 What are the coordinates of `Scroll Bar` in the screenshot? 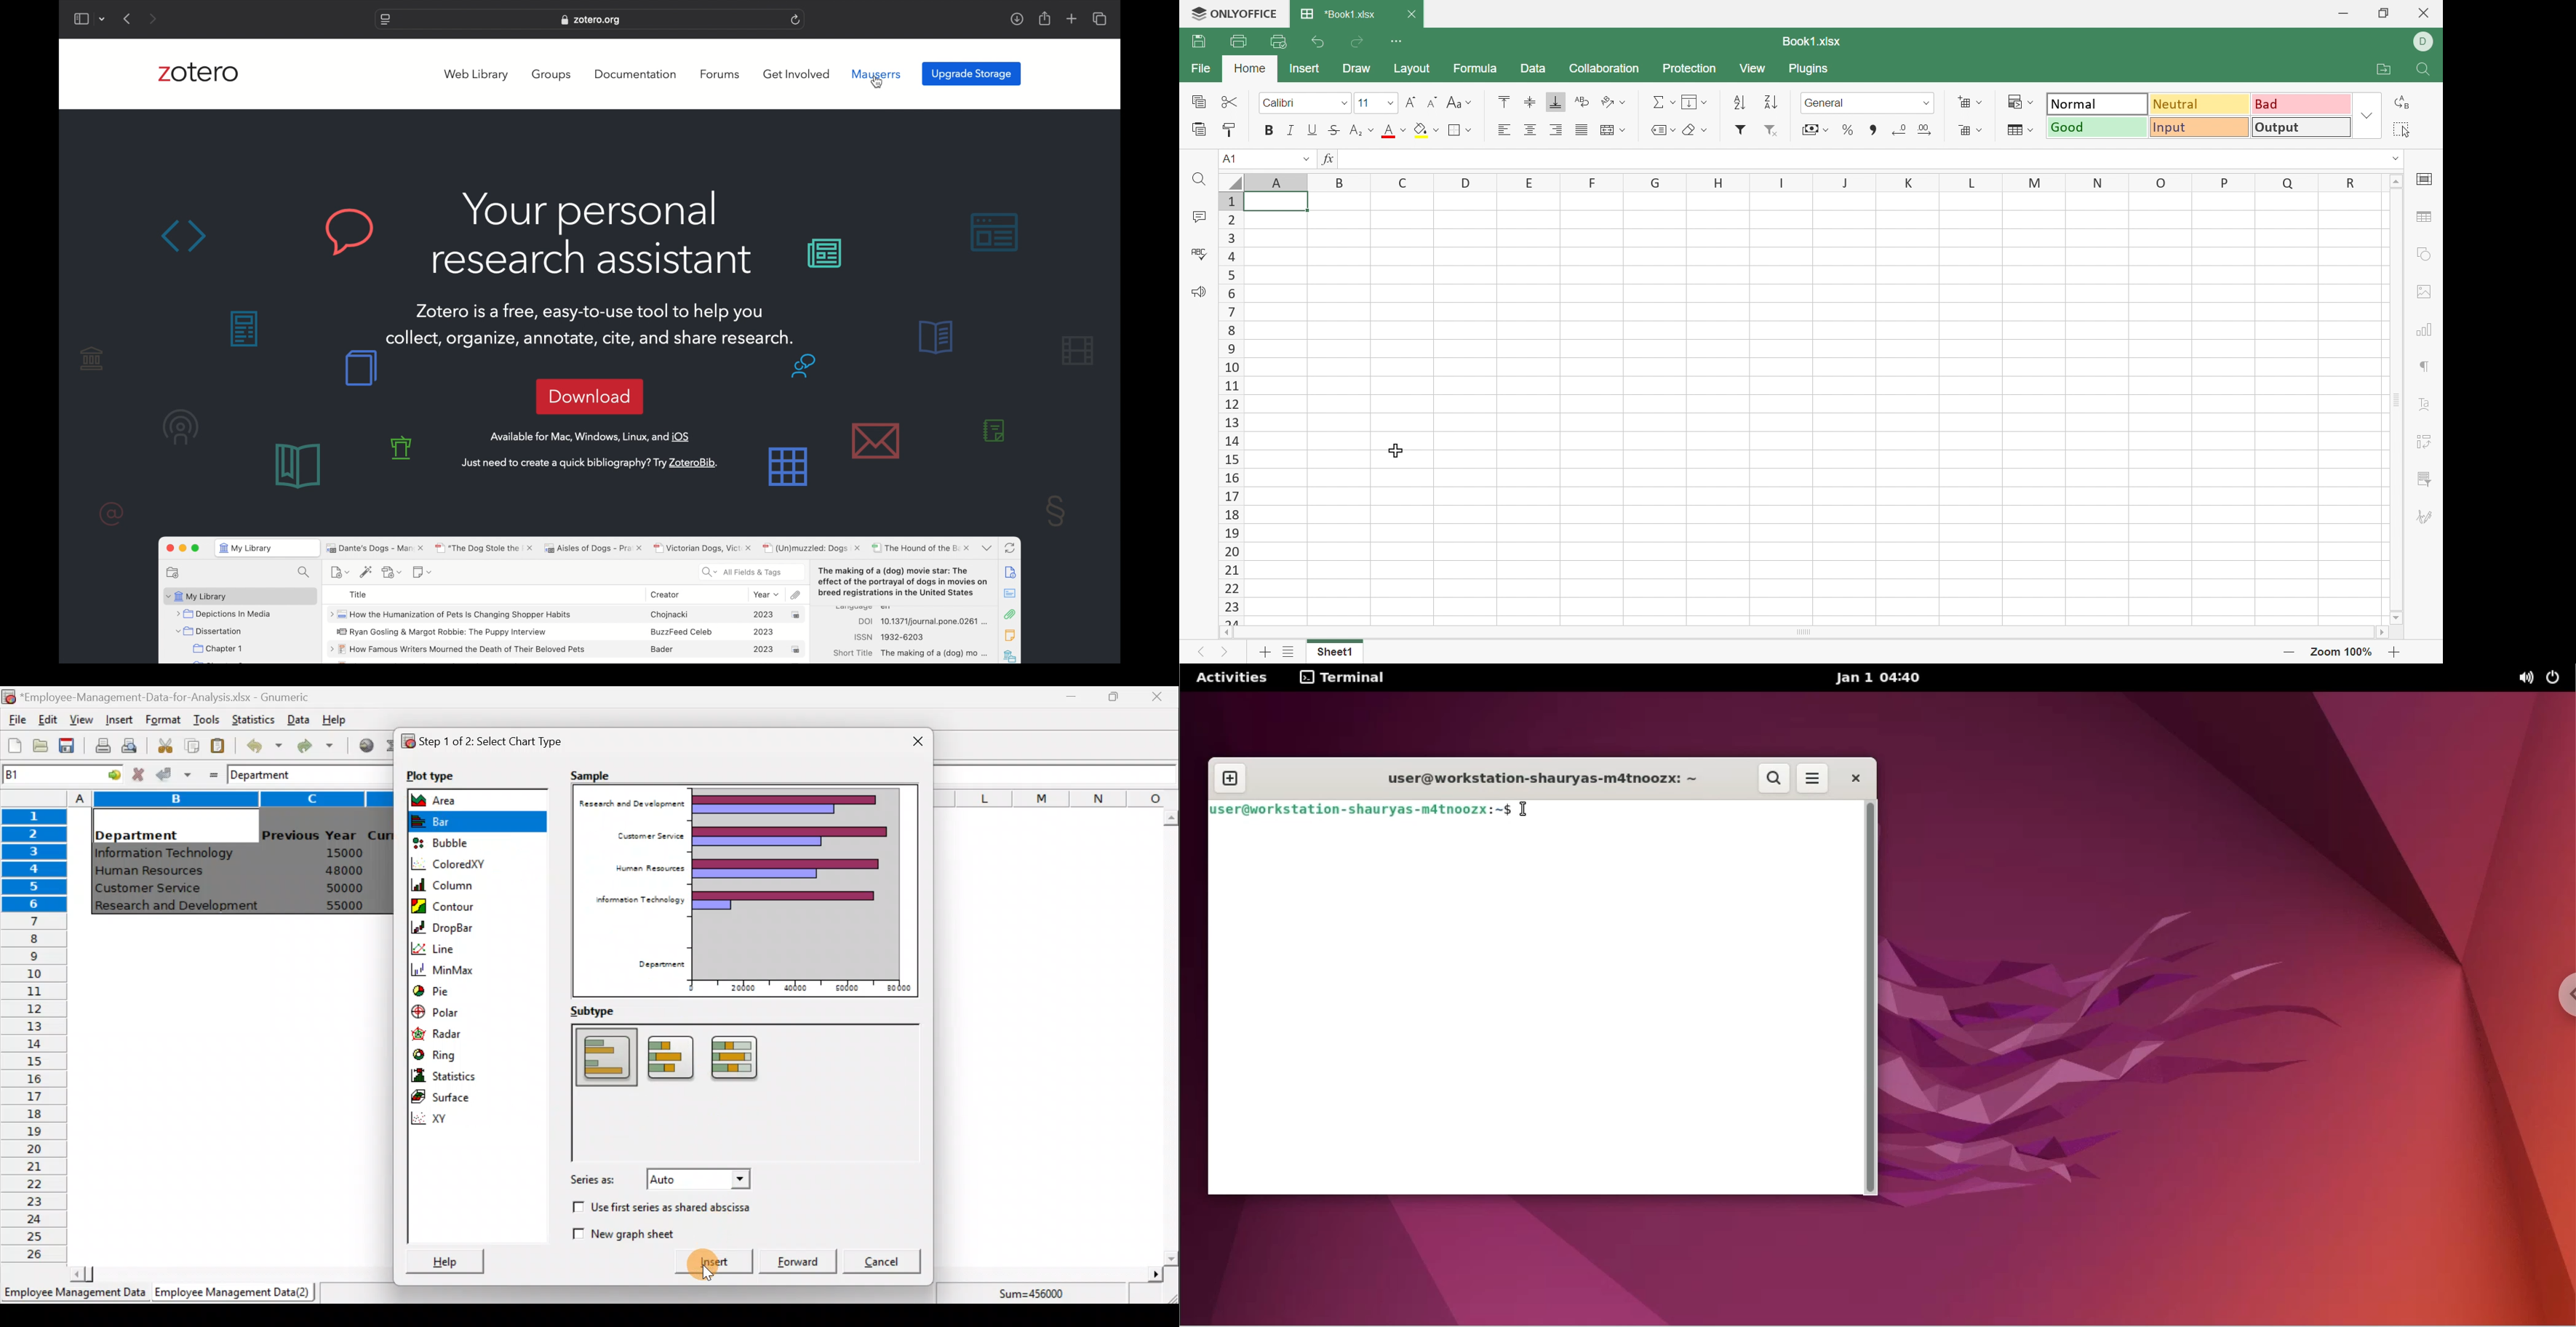 It's located at (2398, 401).